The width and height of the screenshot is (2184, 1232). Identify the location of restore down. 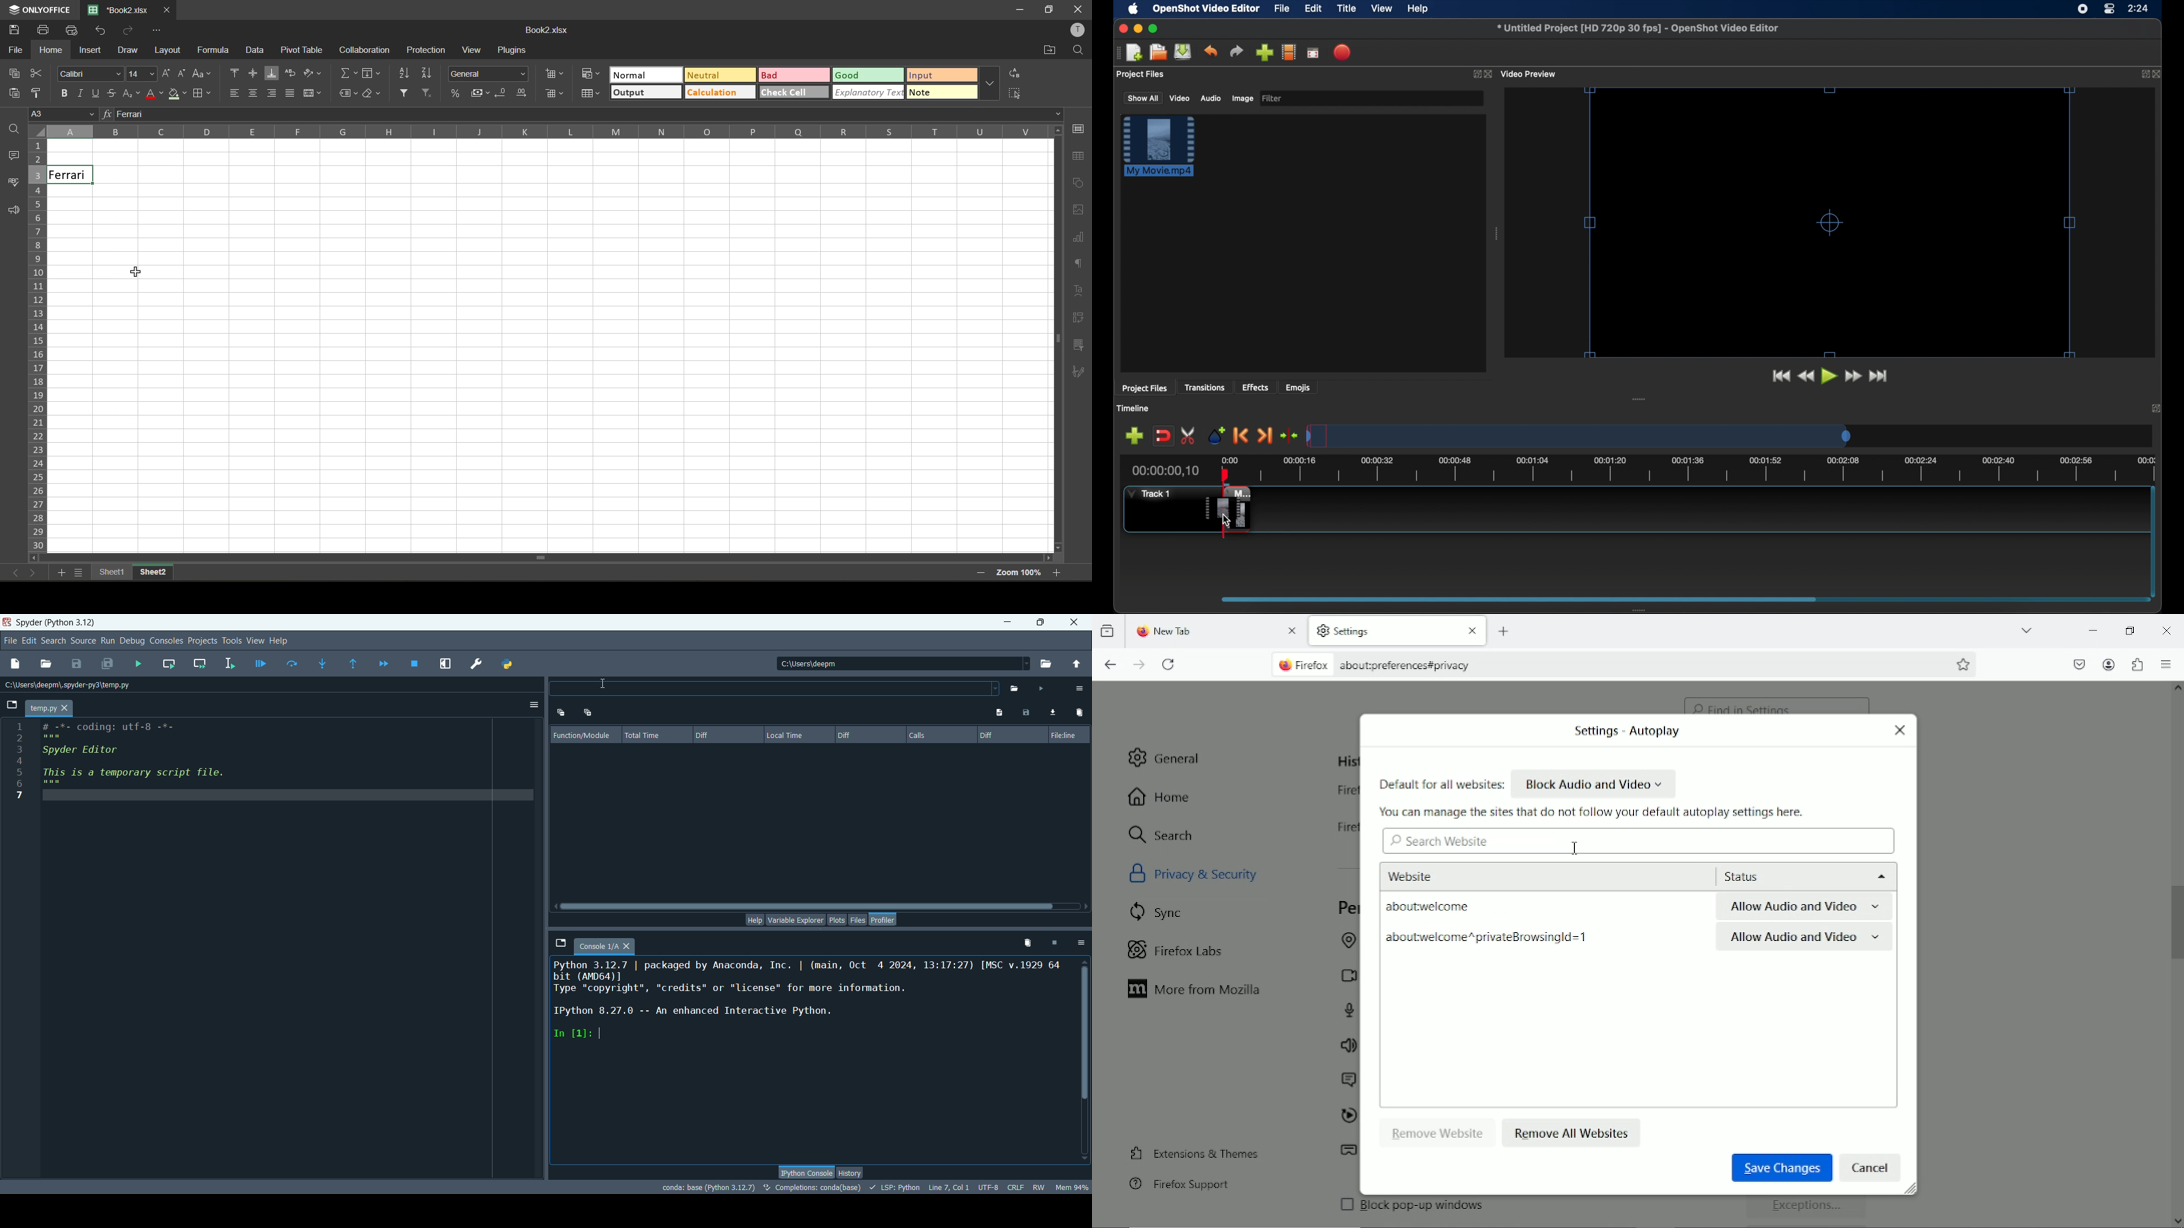
(2130, 628).